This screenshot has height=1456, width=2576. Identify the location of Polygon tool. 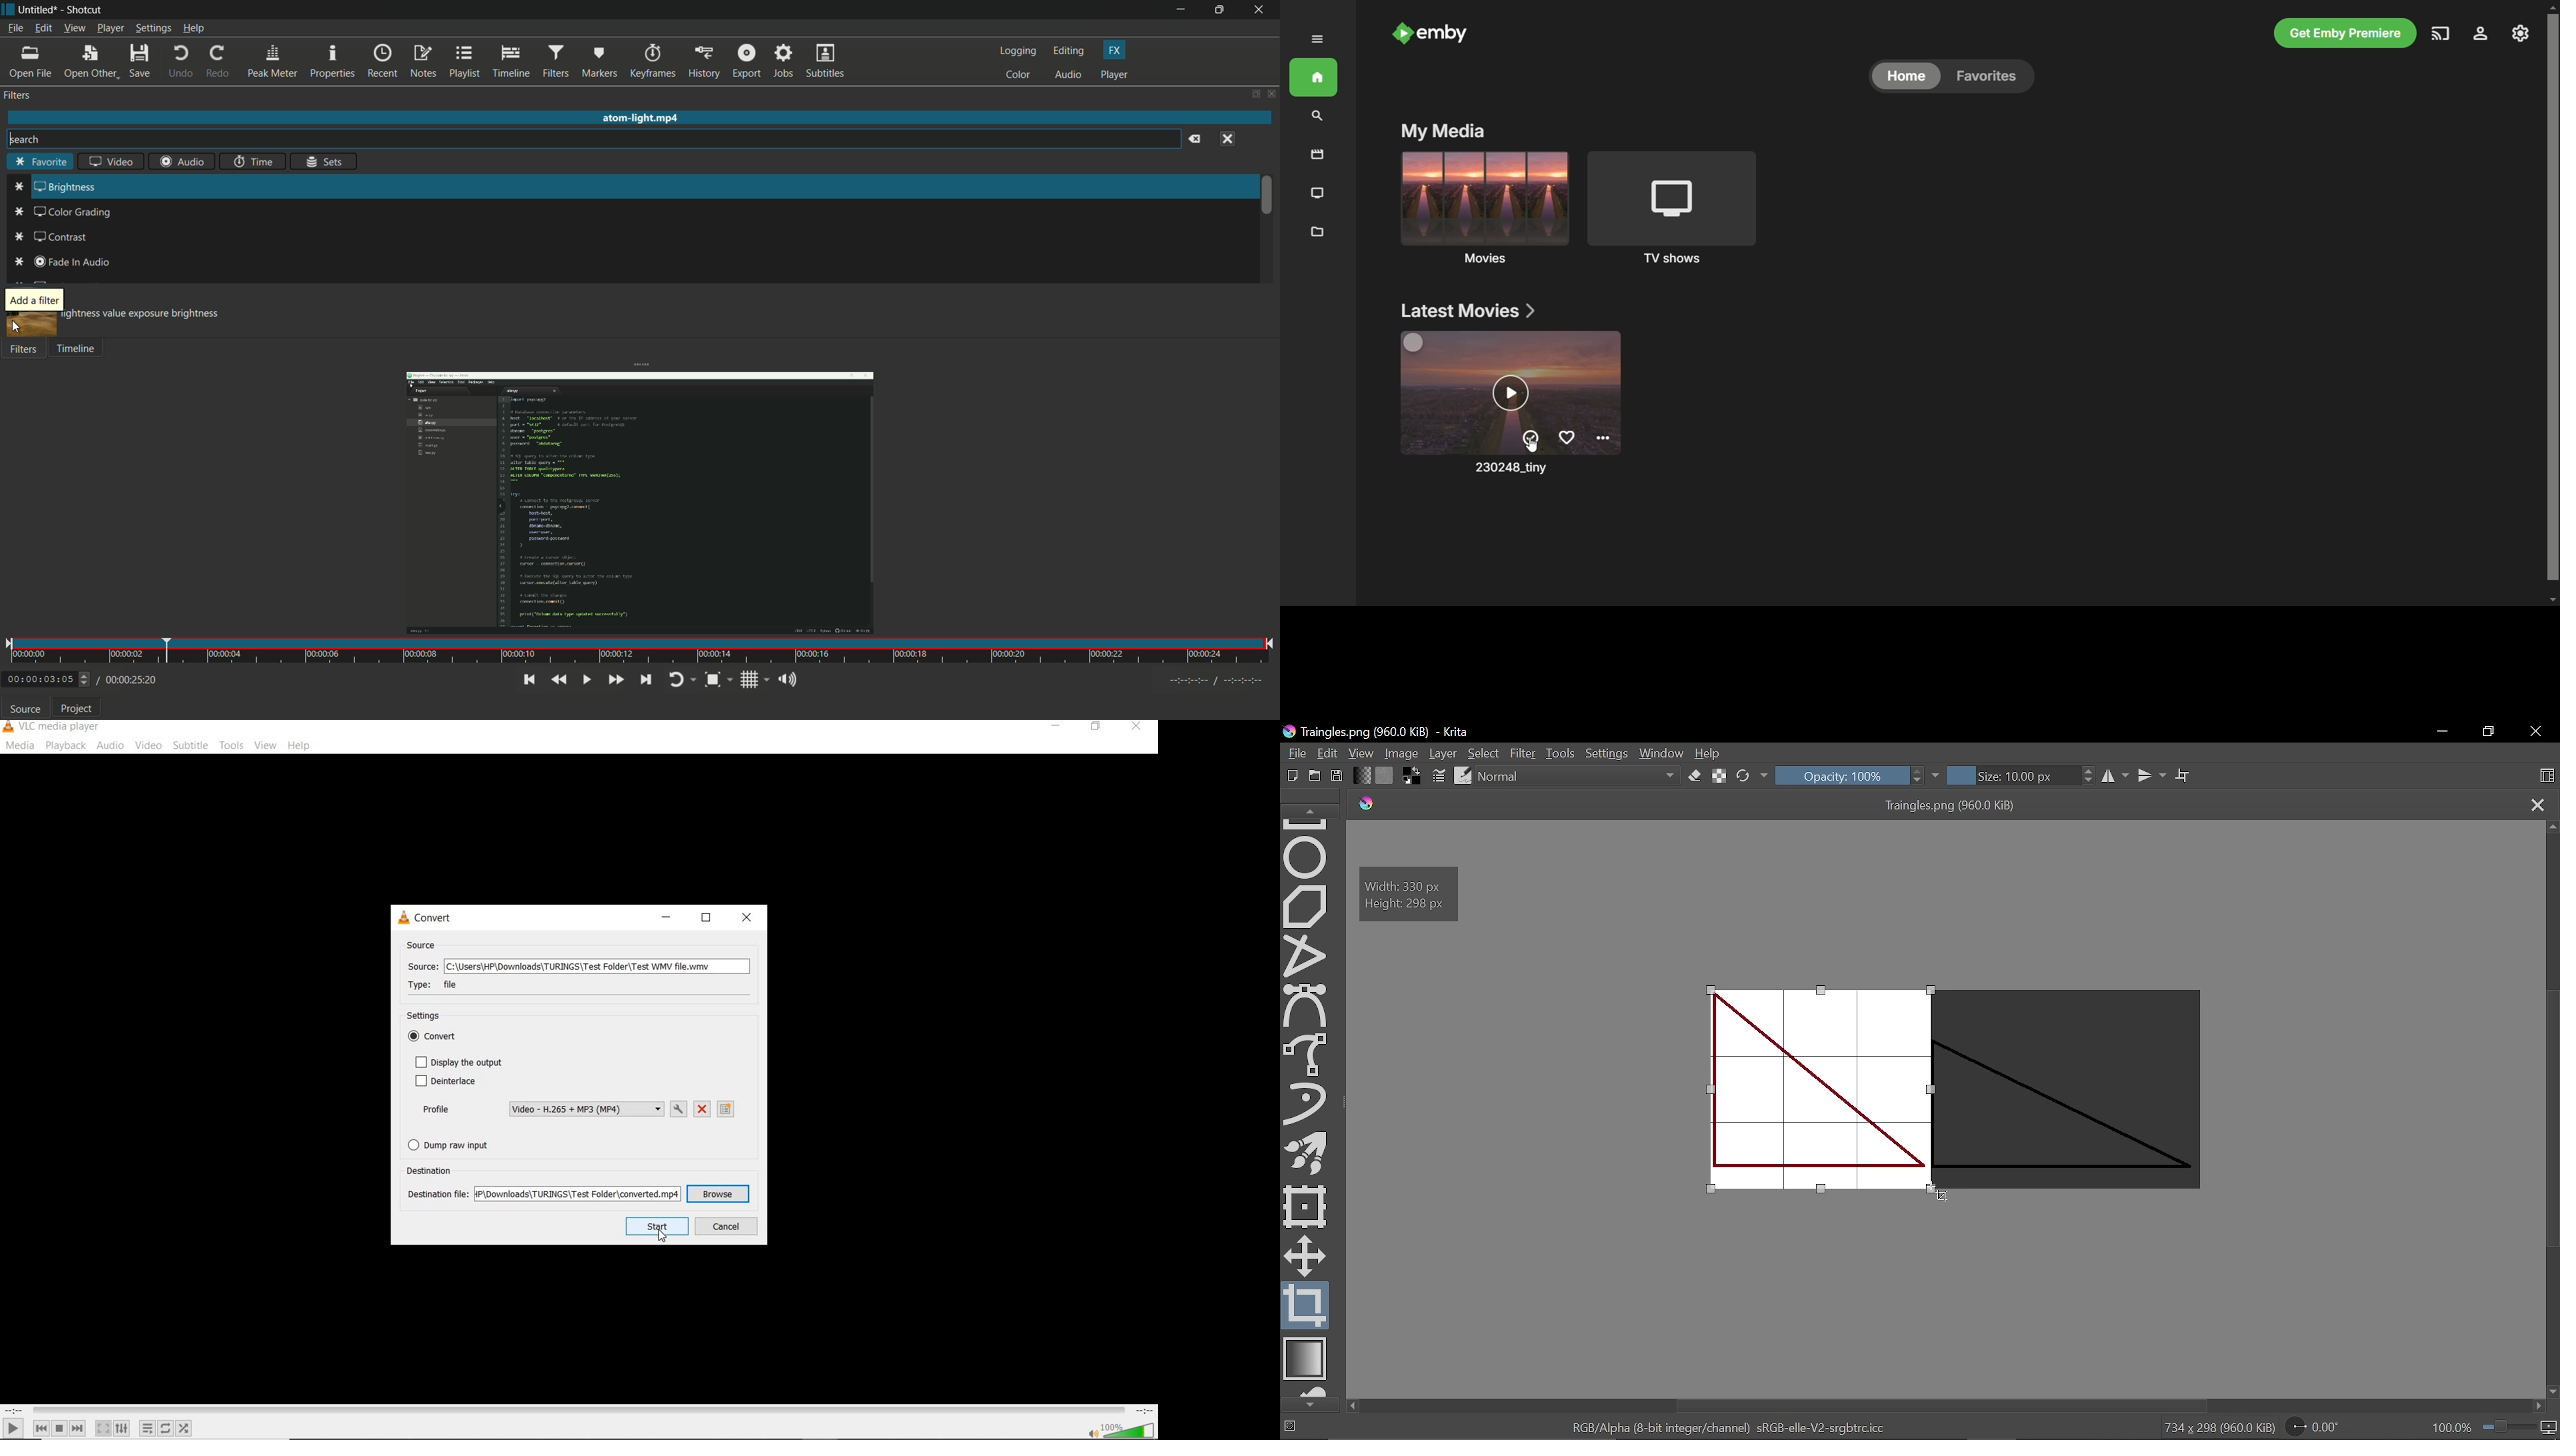
(1307, 907).